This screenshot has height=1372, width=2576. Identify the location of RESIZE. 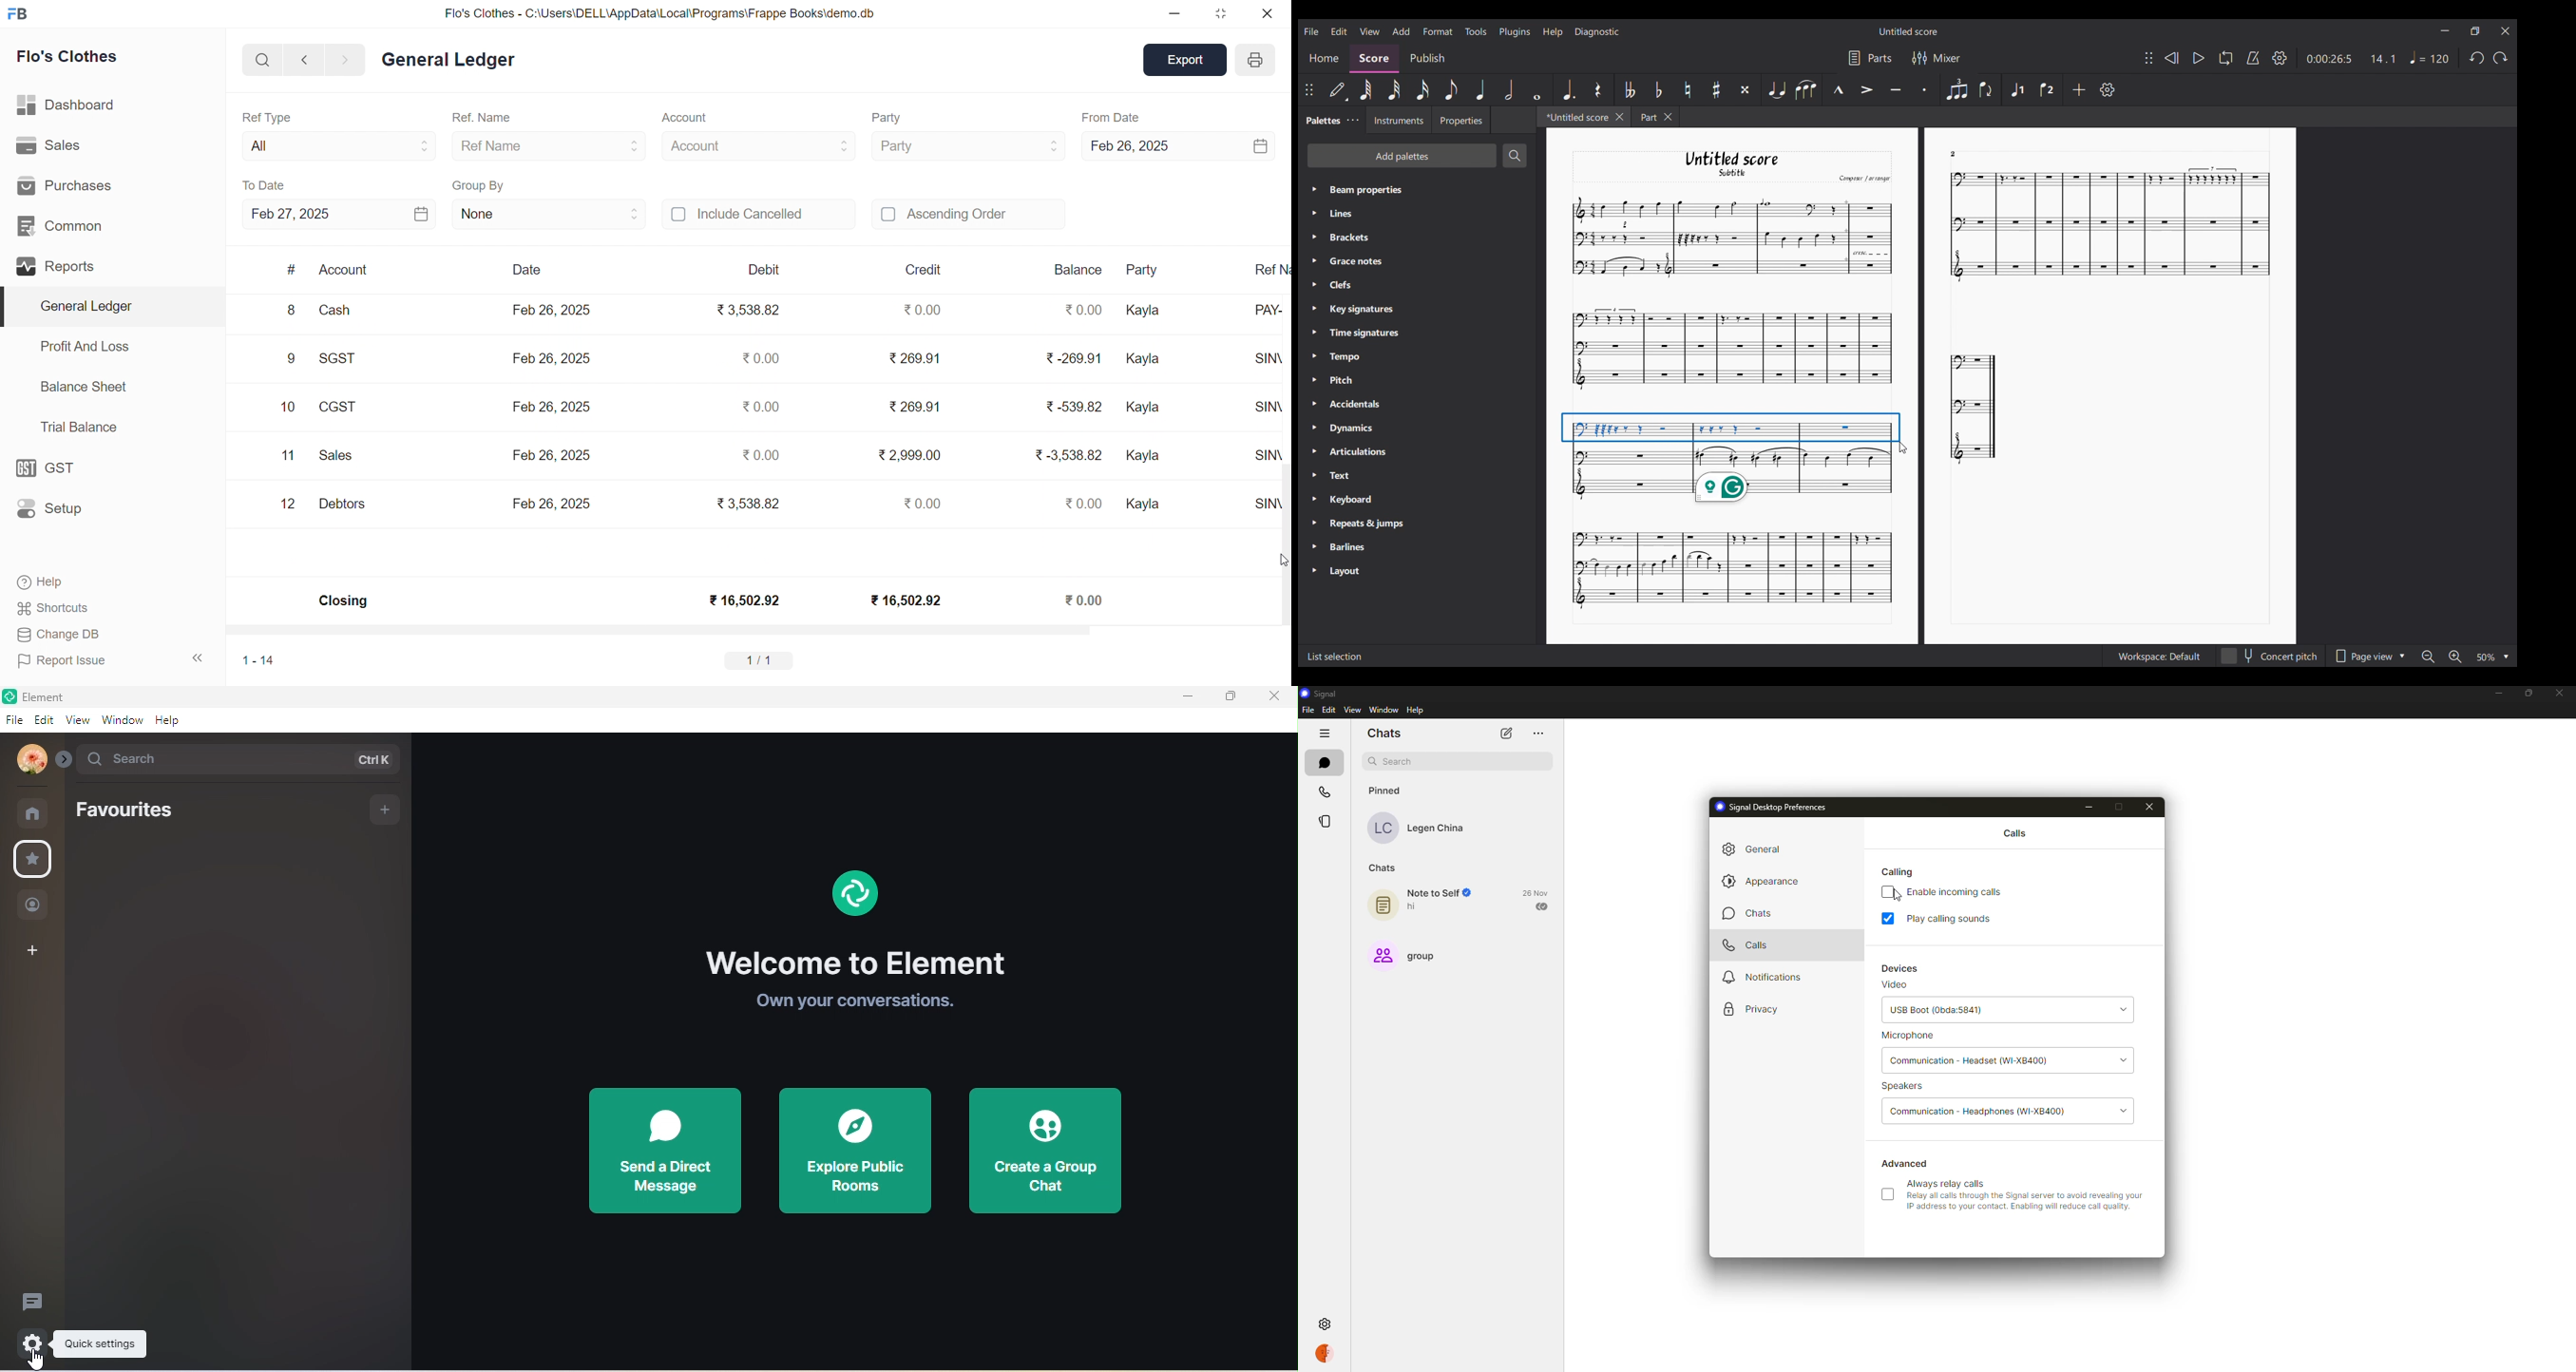
(1218, 13).